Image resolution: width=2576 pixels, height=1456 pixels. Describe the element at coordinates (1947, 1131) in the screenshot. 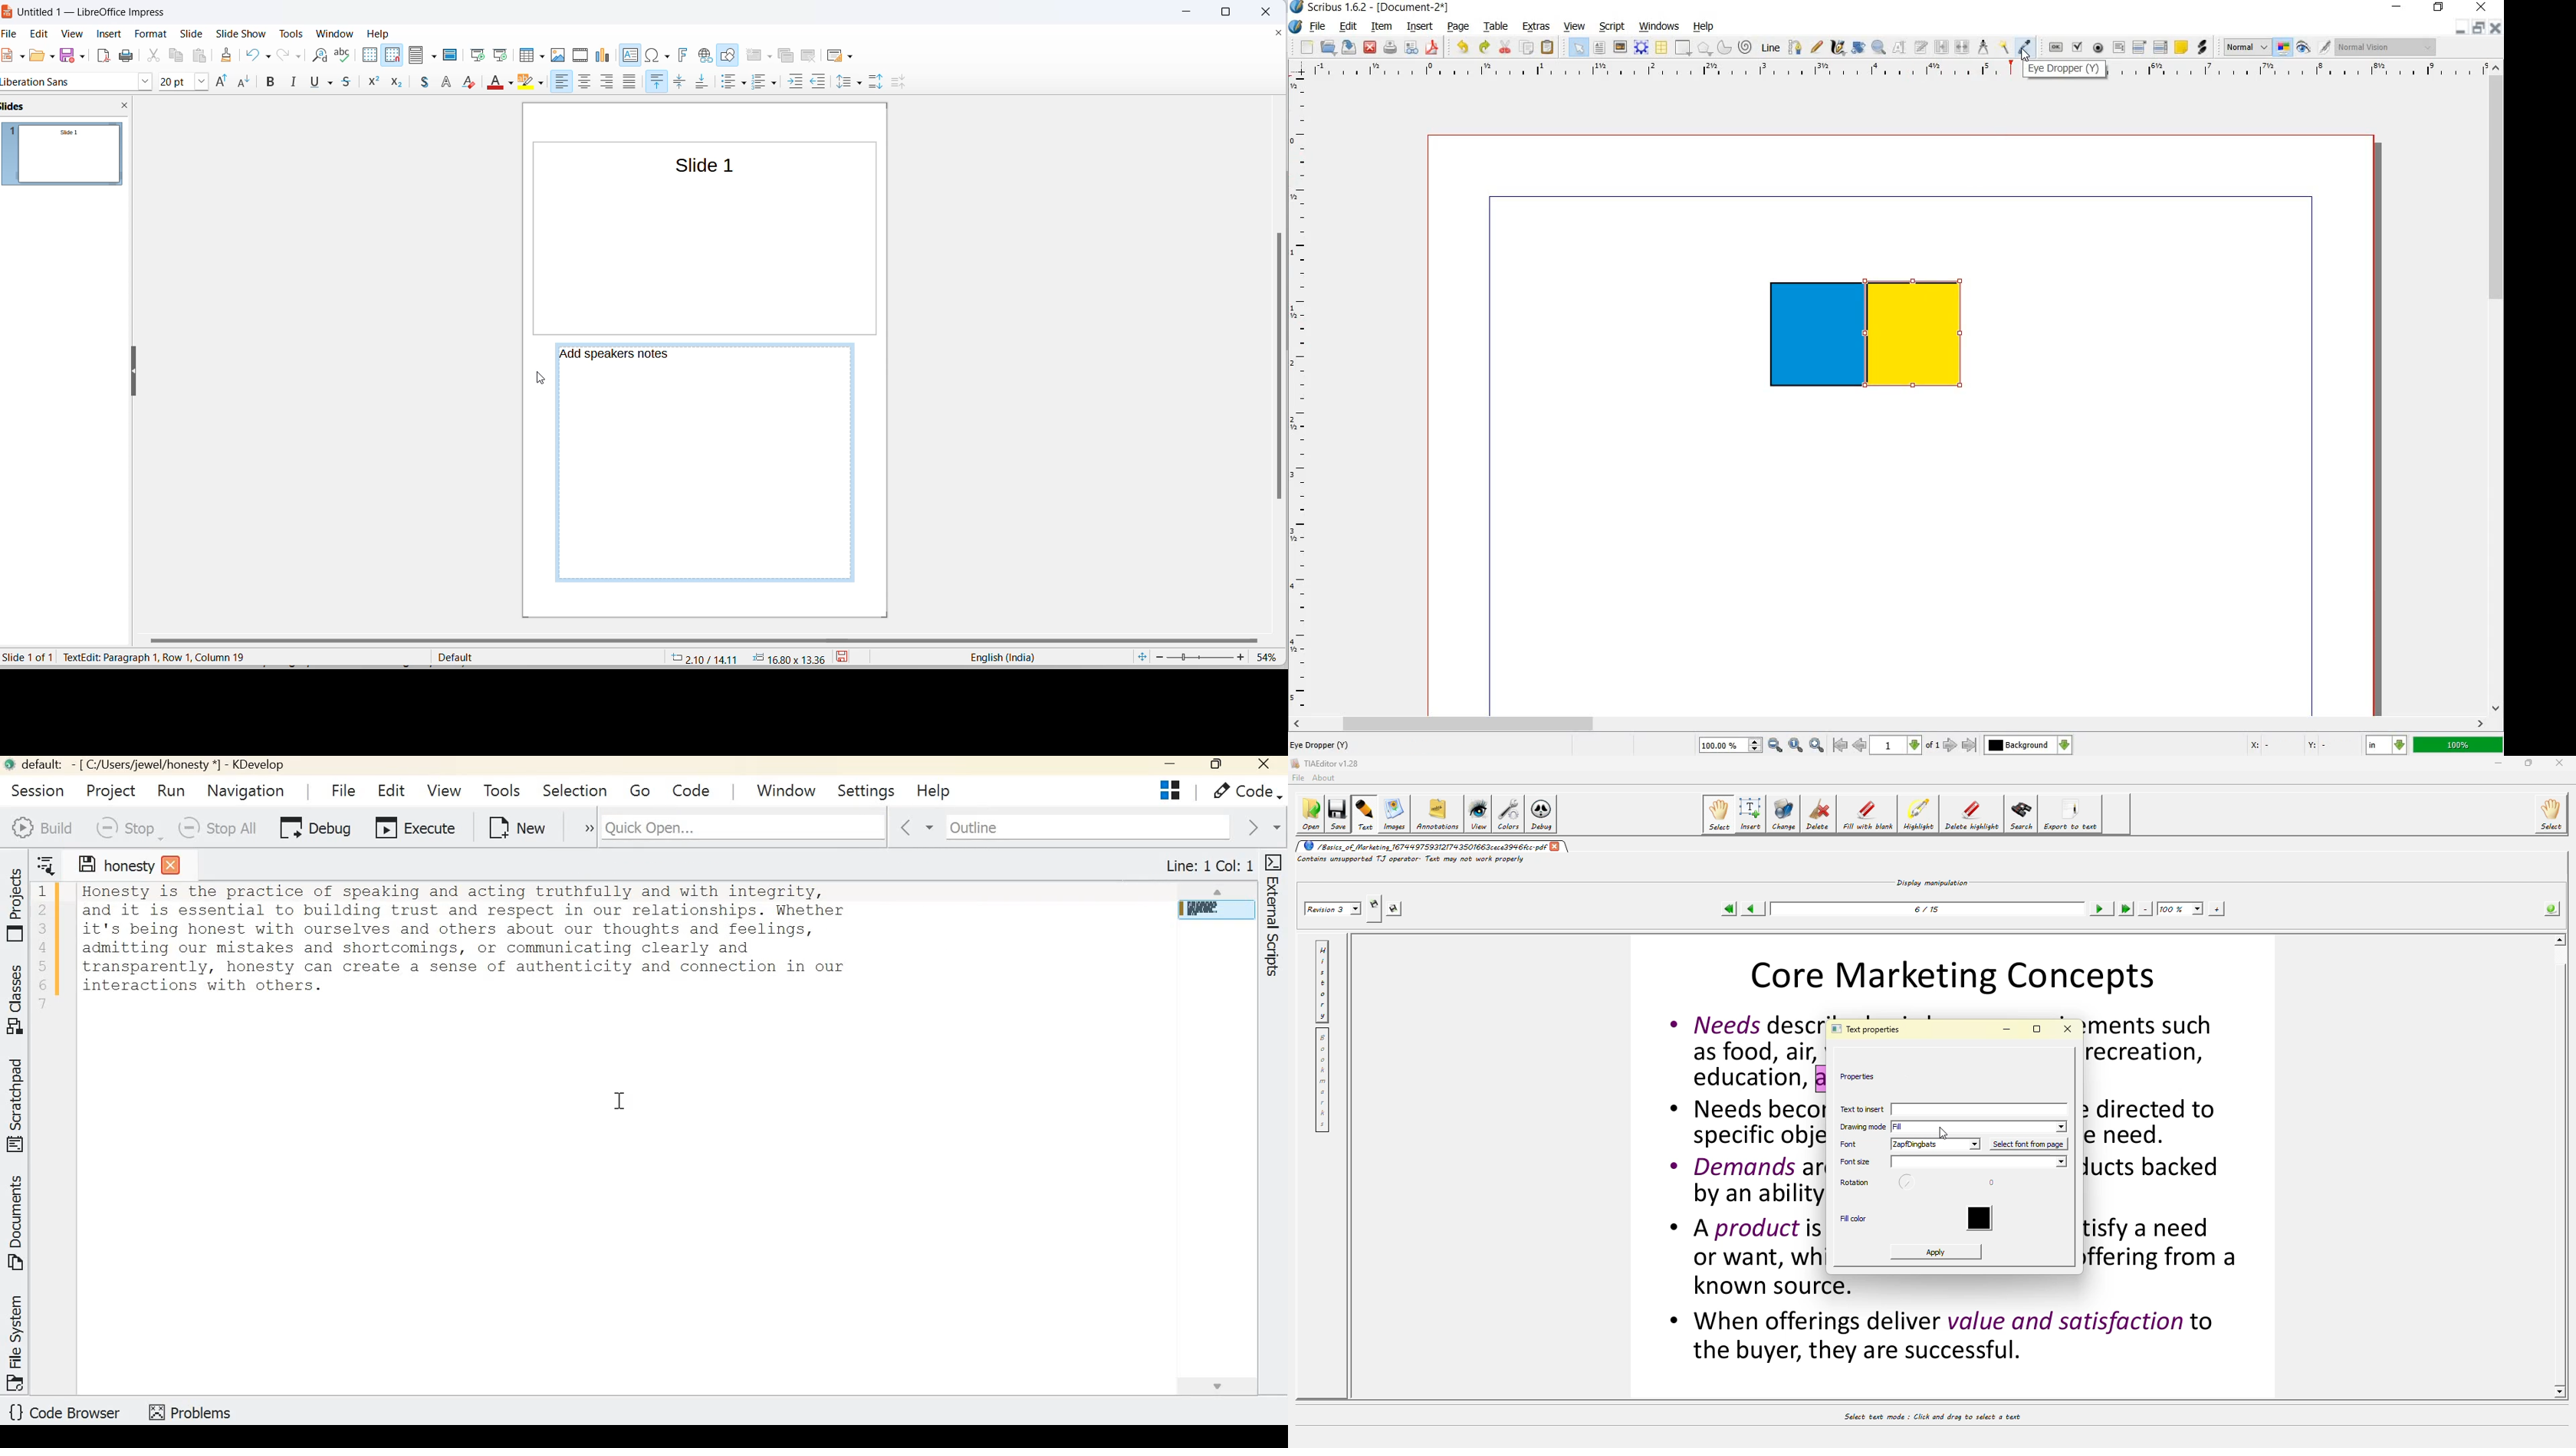

I see `cursor` at that location.